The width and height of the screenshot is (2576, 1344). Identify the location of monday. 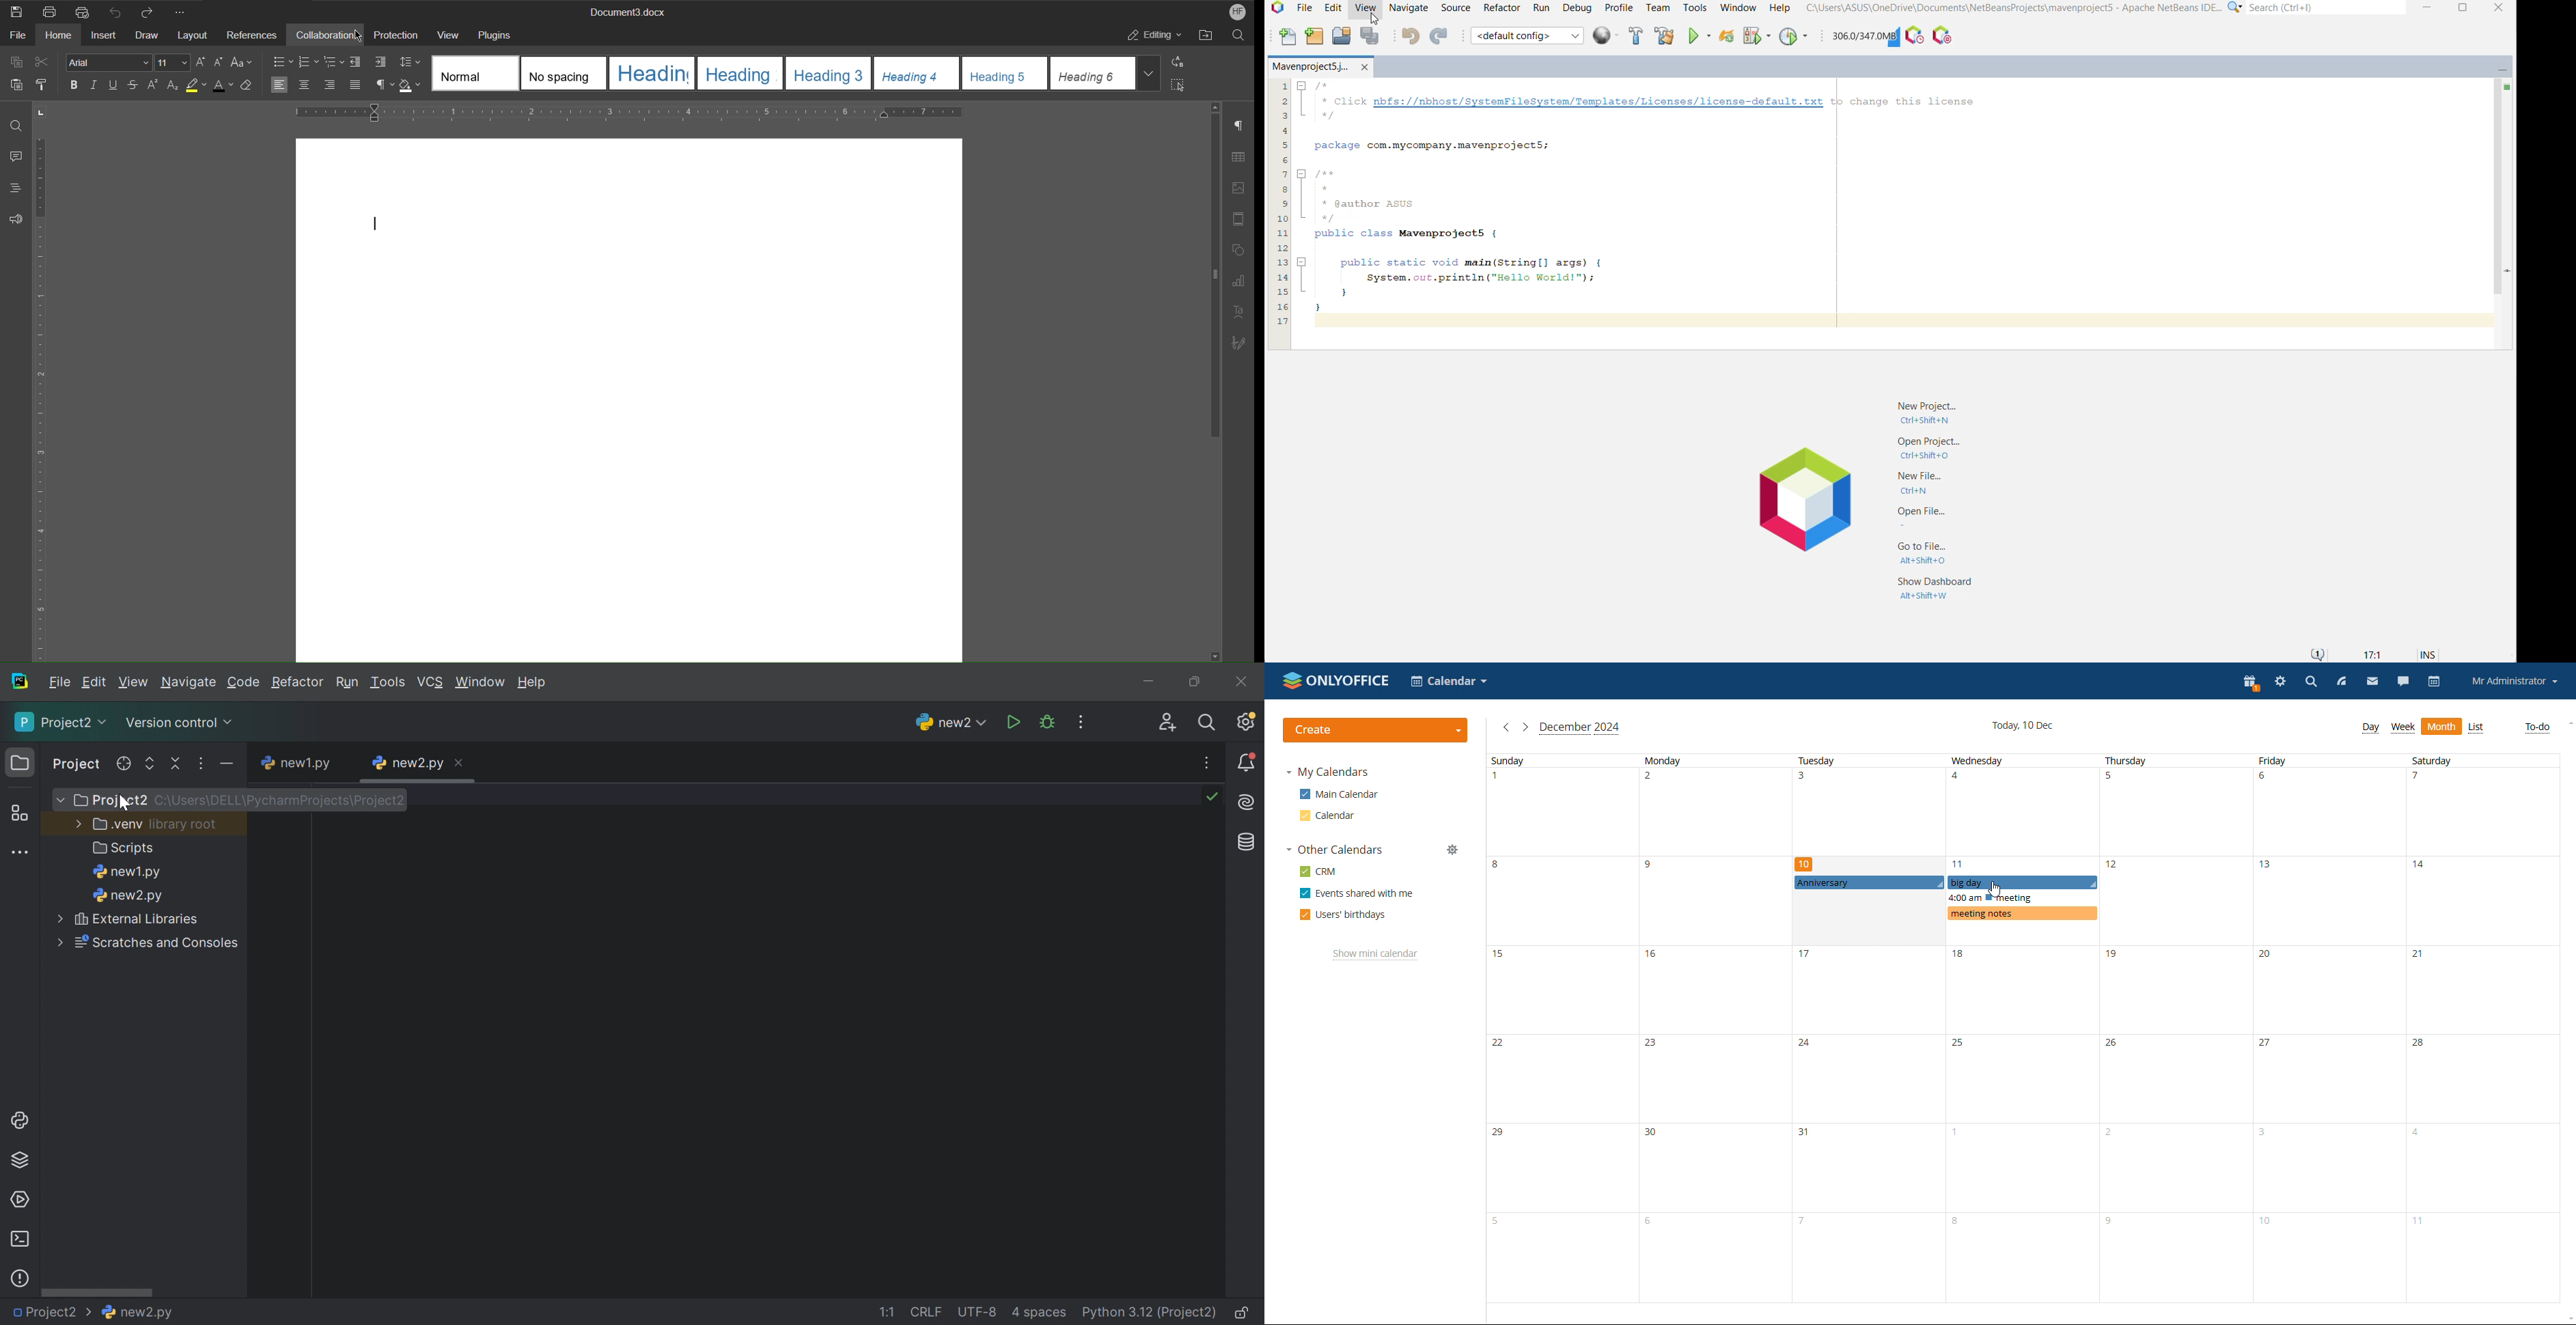
(1717, 1029).